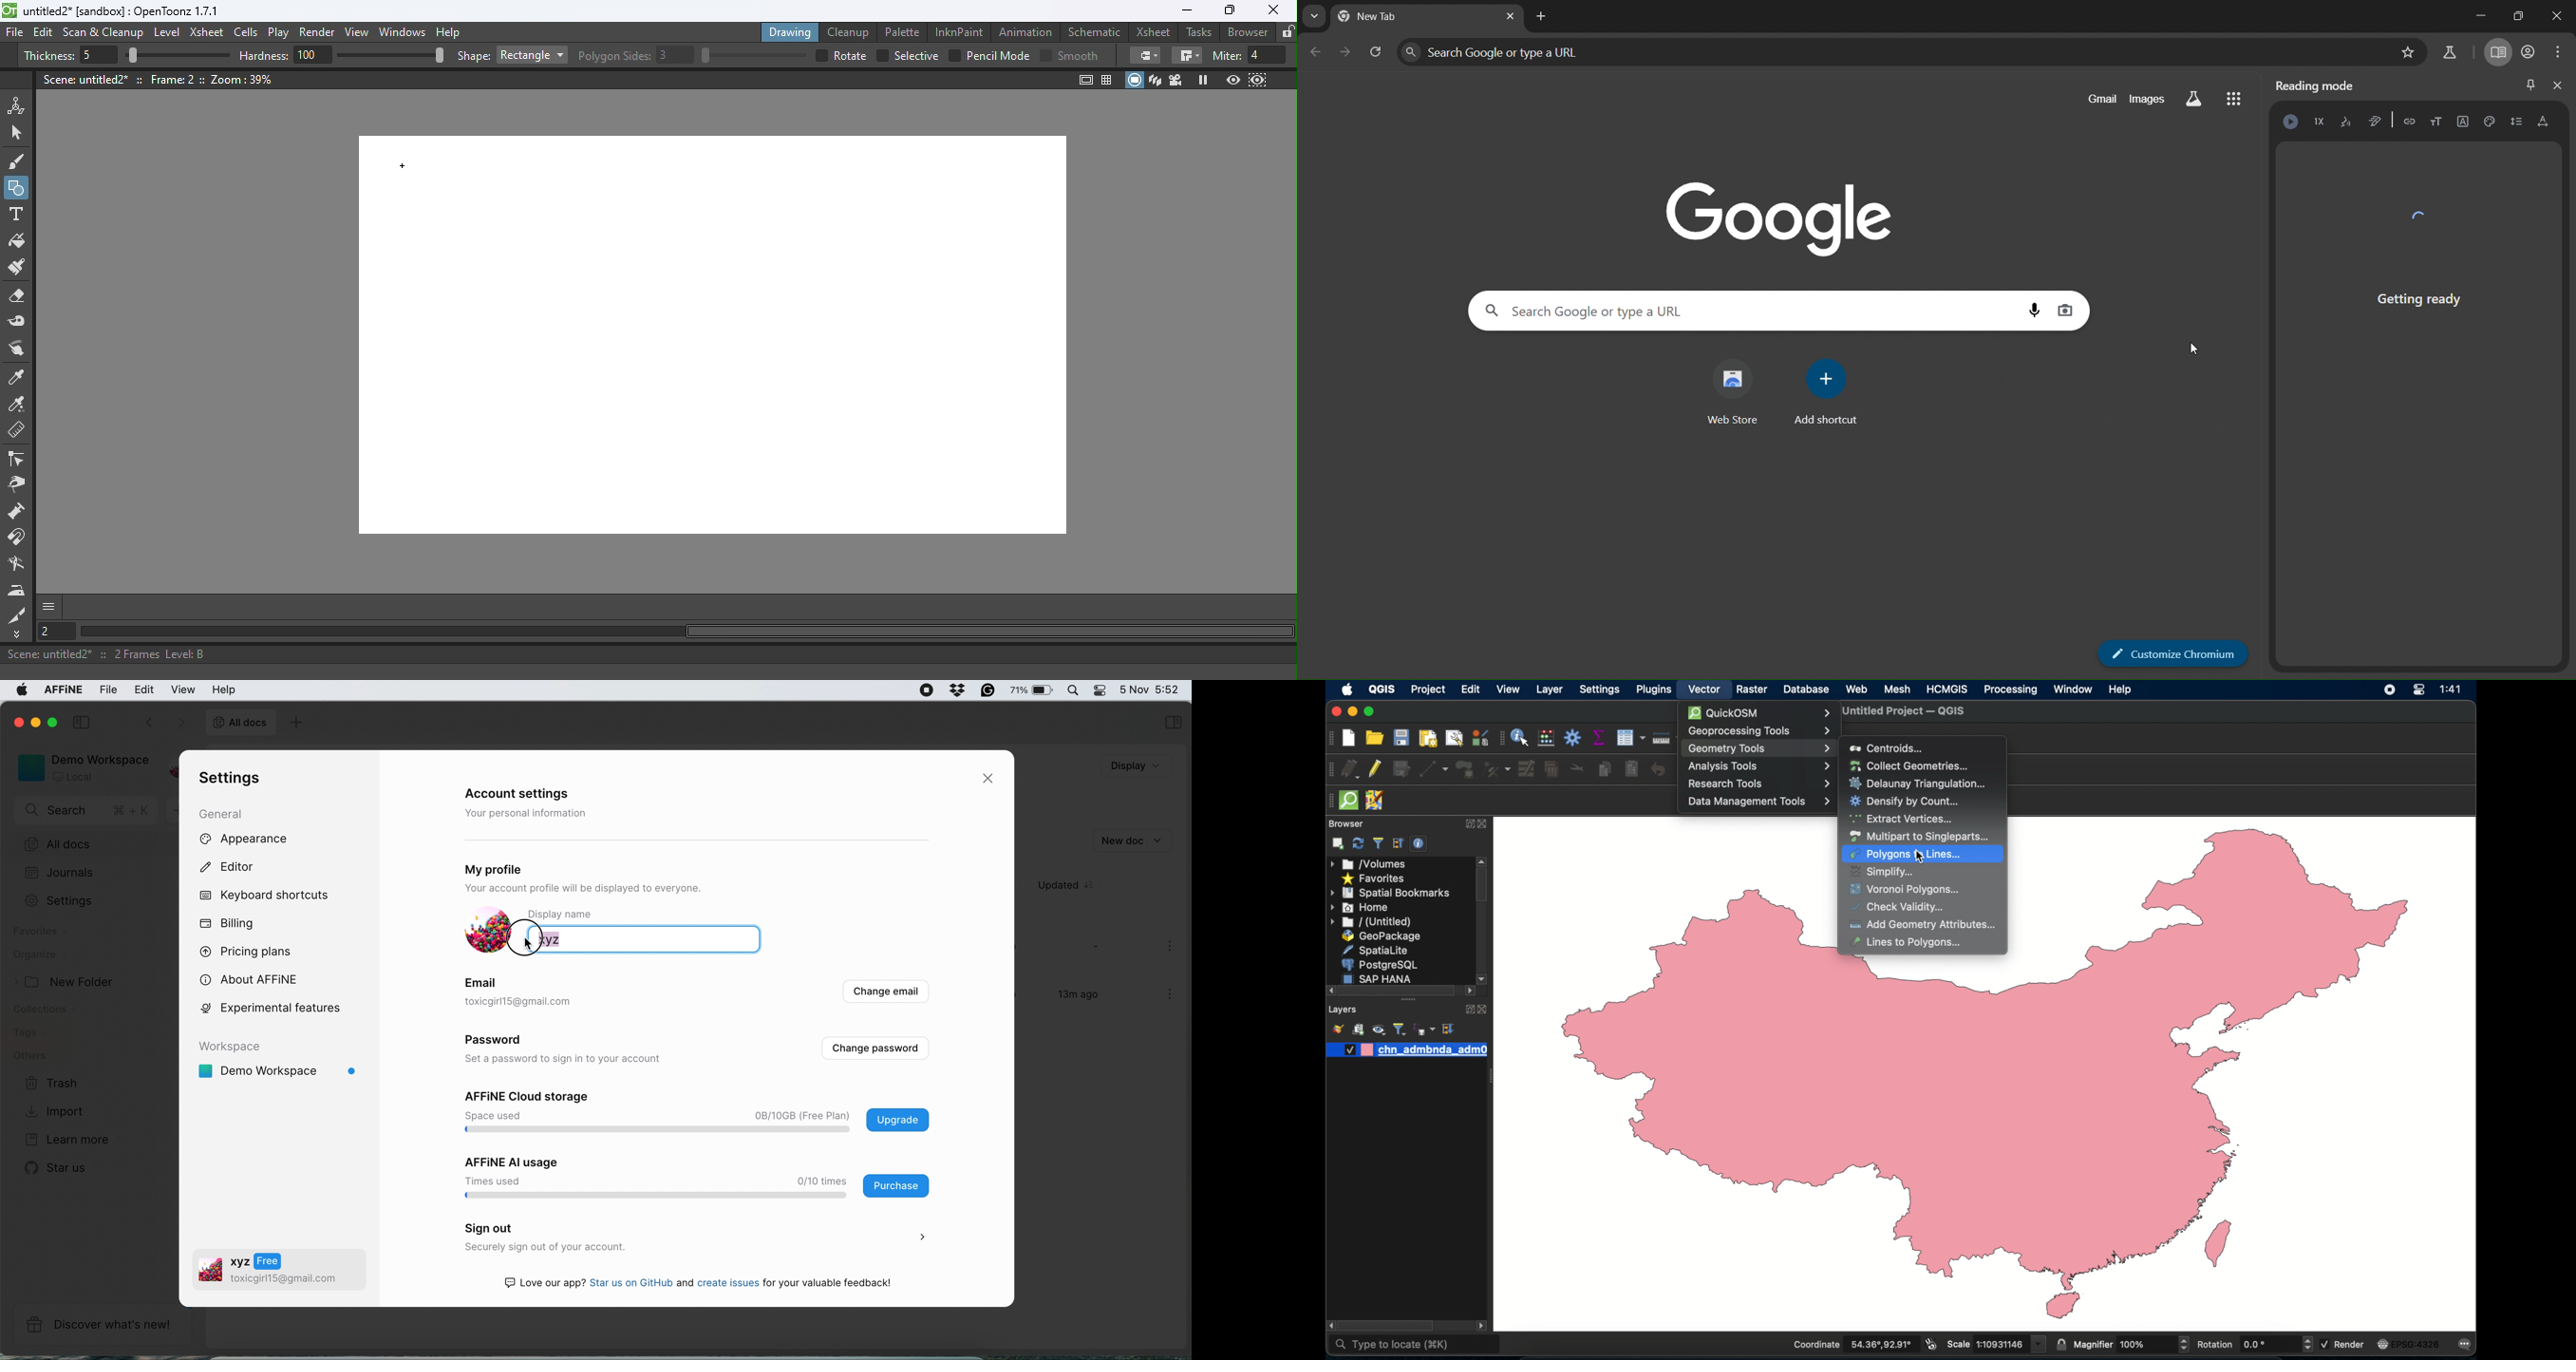 This screenshot has width=2576, height=1372. Describe the element at coordinates (1316, 52) in the screenshot. I see `go back one page` at that location.